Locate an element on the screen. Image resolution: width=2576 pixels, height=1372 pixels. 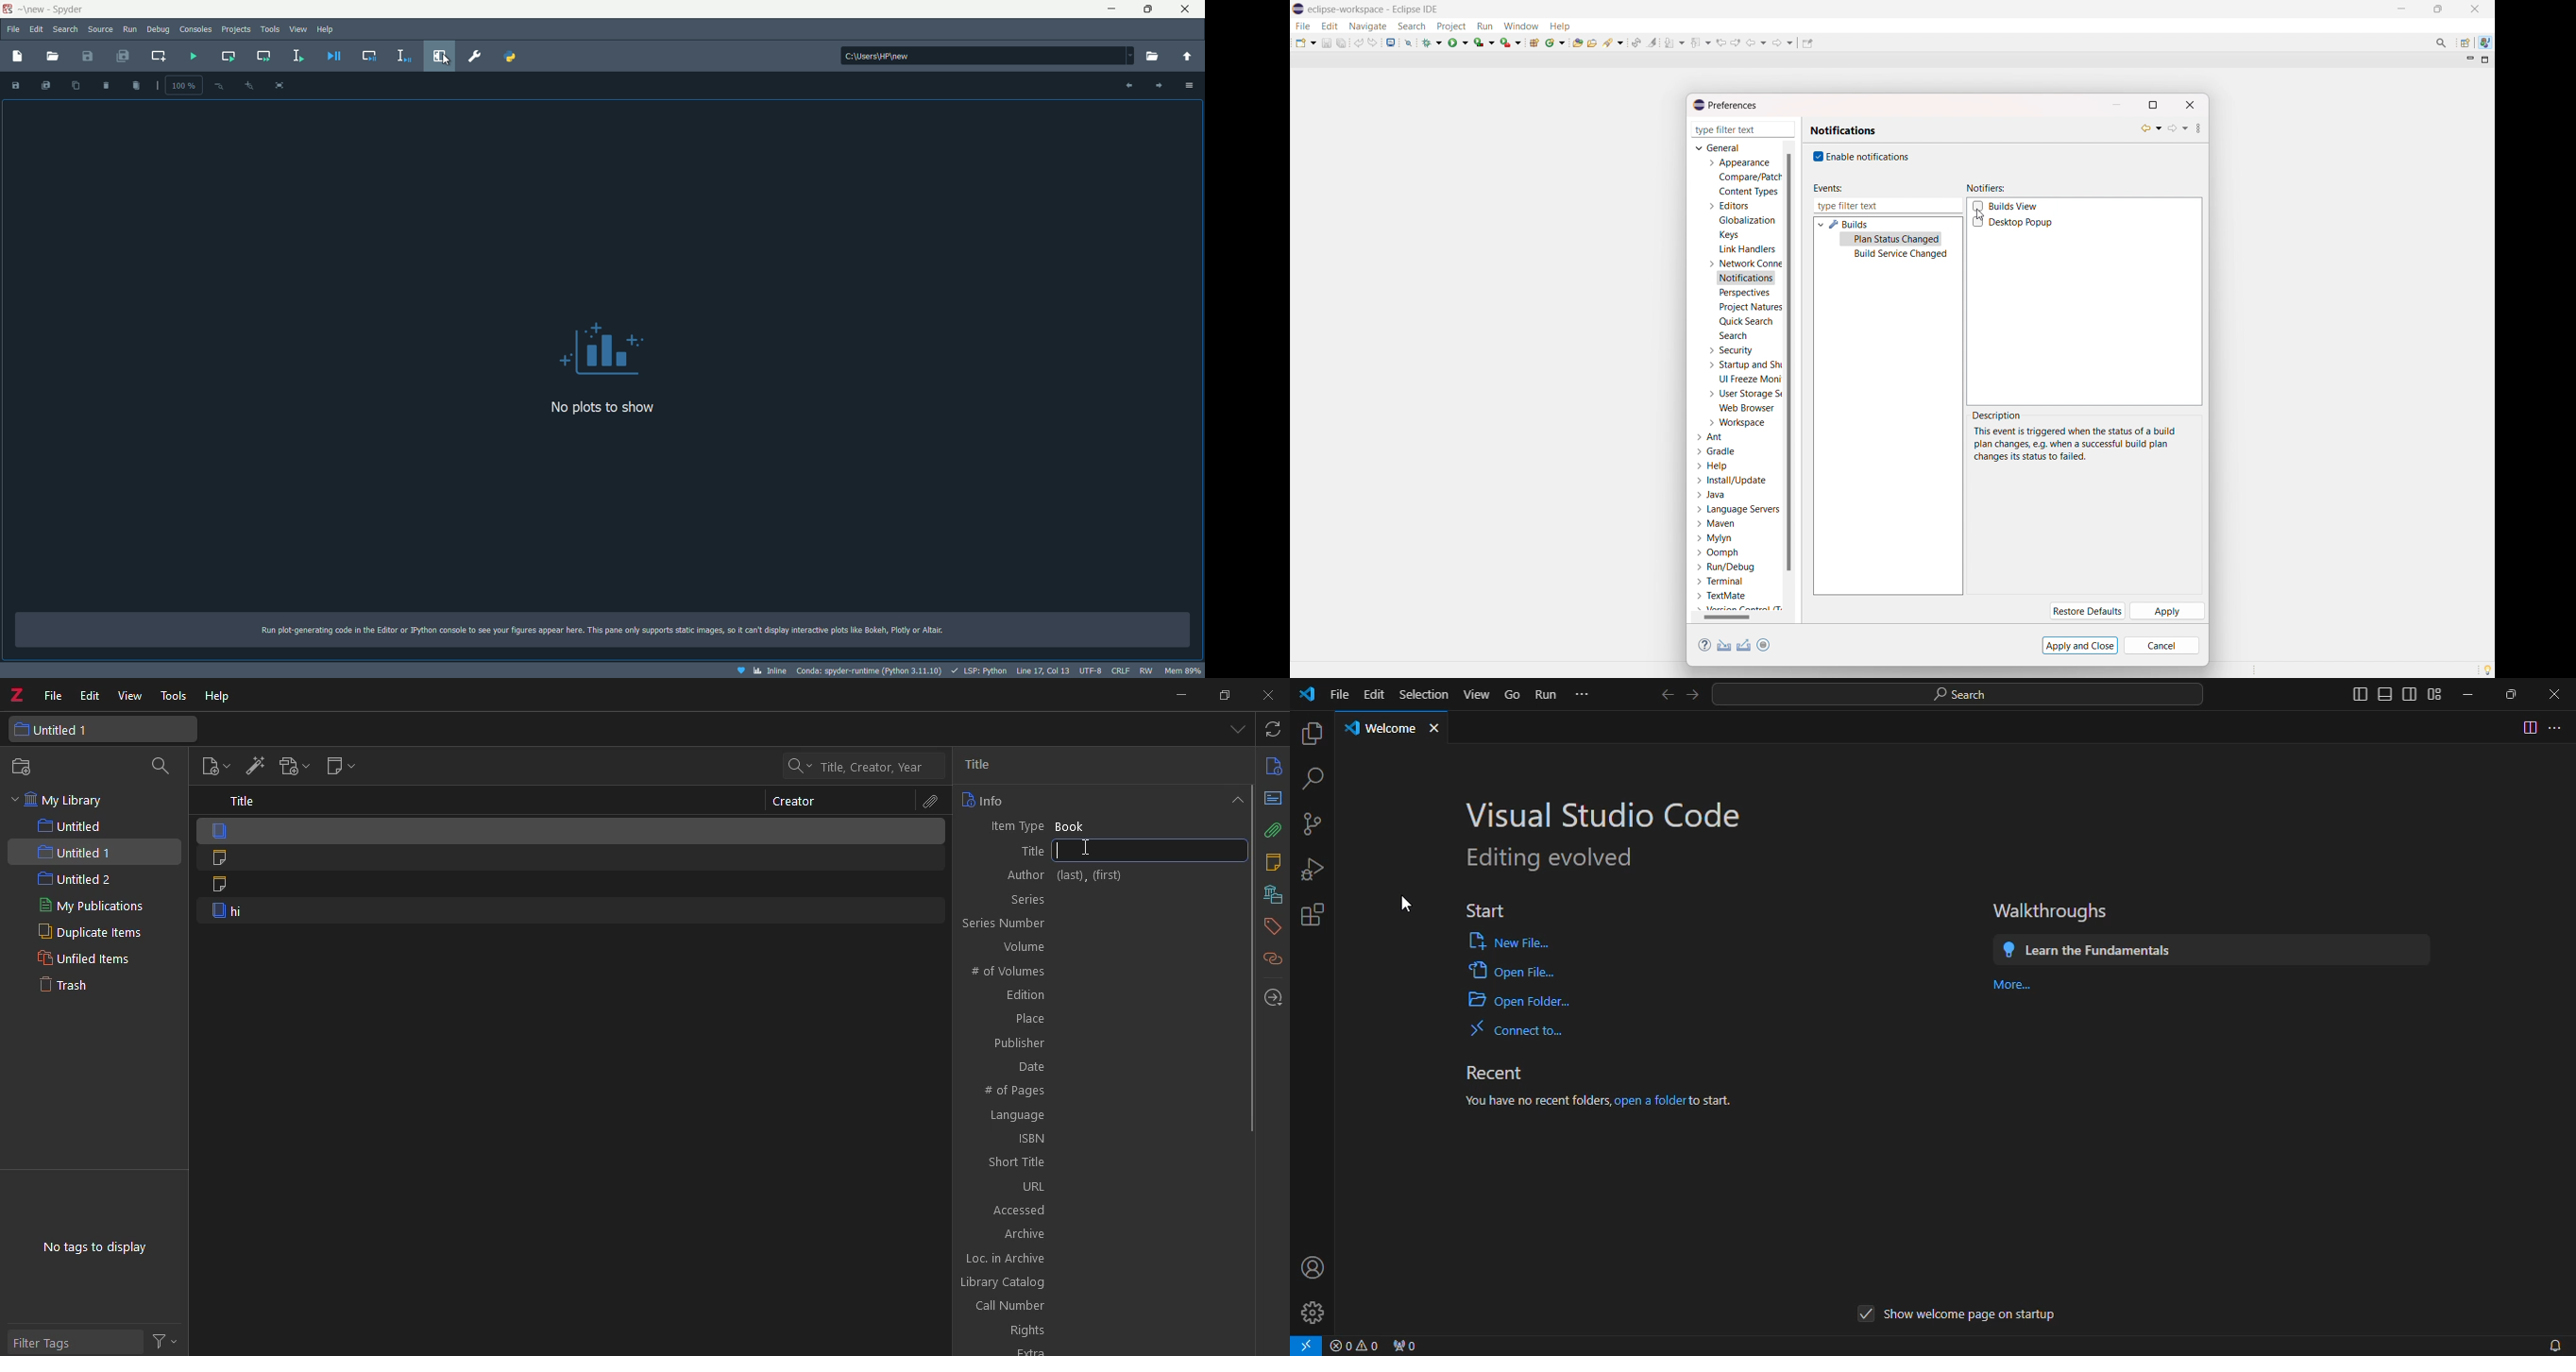
new note is located at coordinates (339, 768).